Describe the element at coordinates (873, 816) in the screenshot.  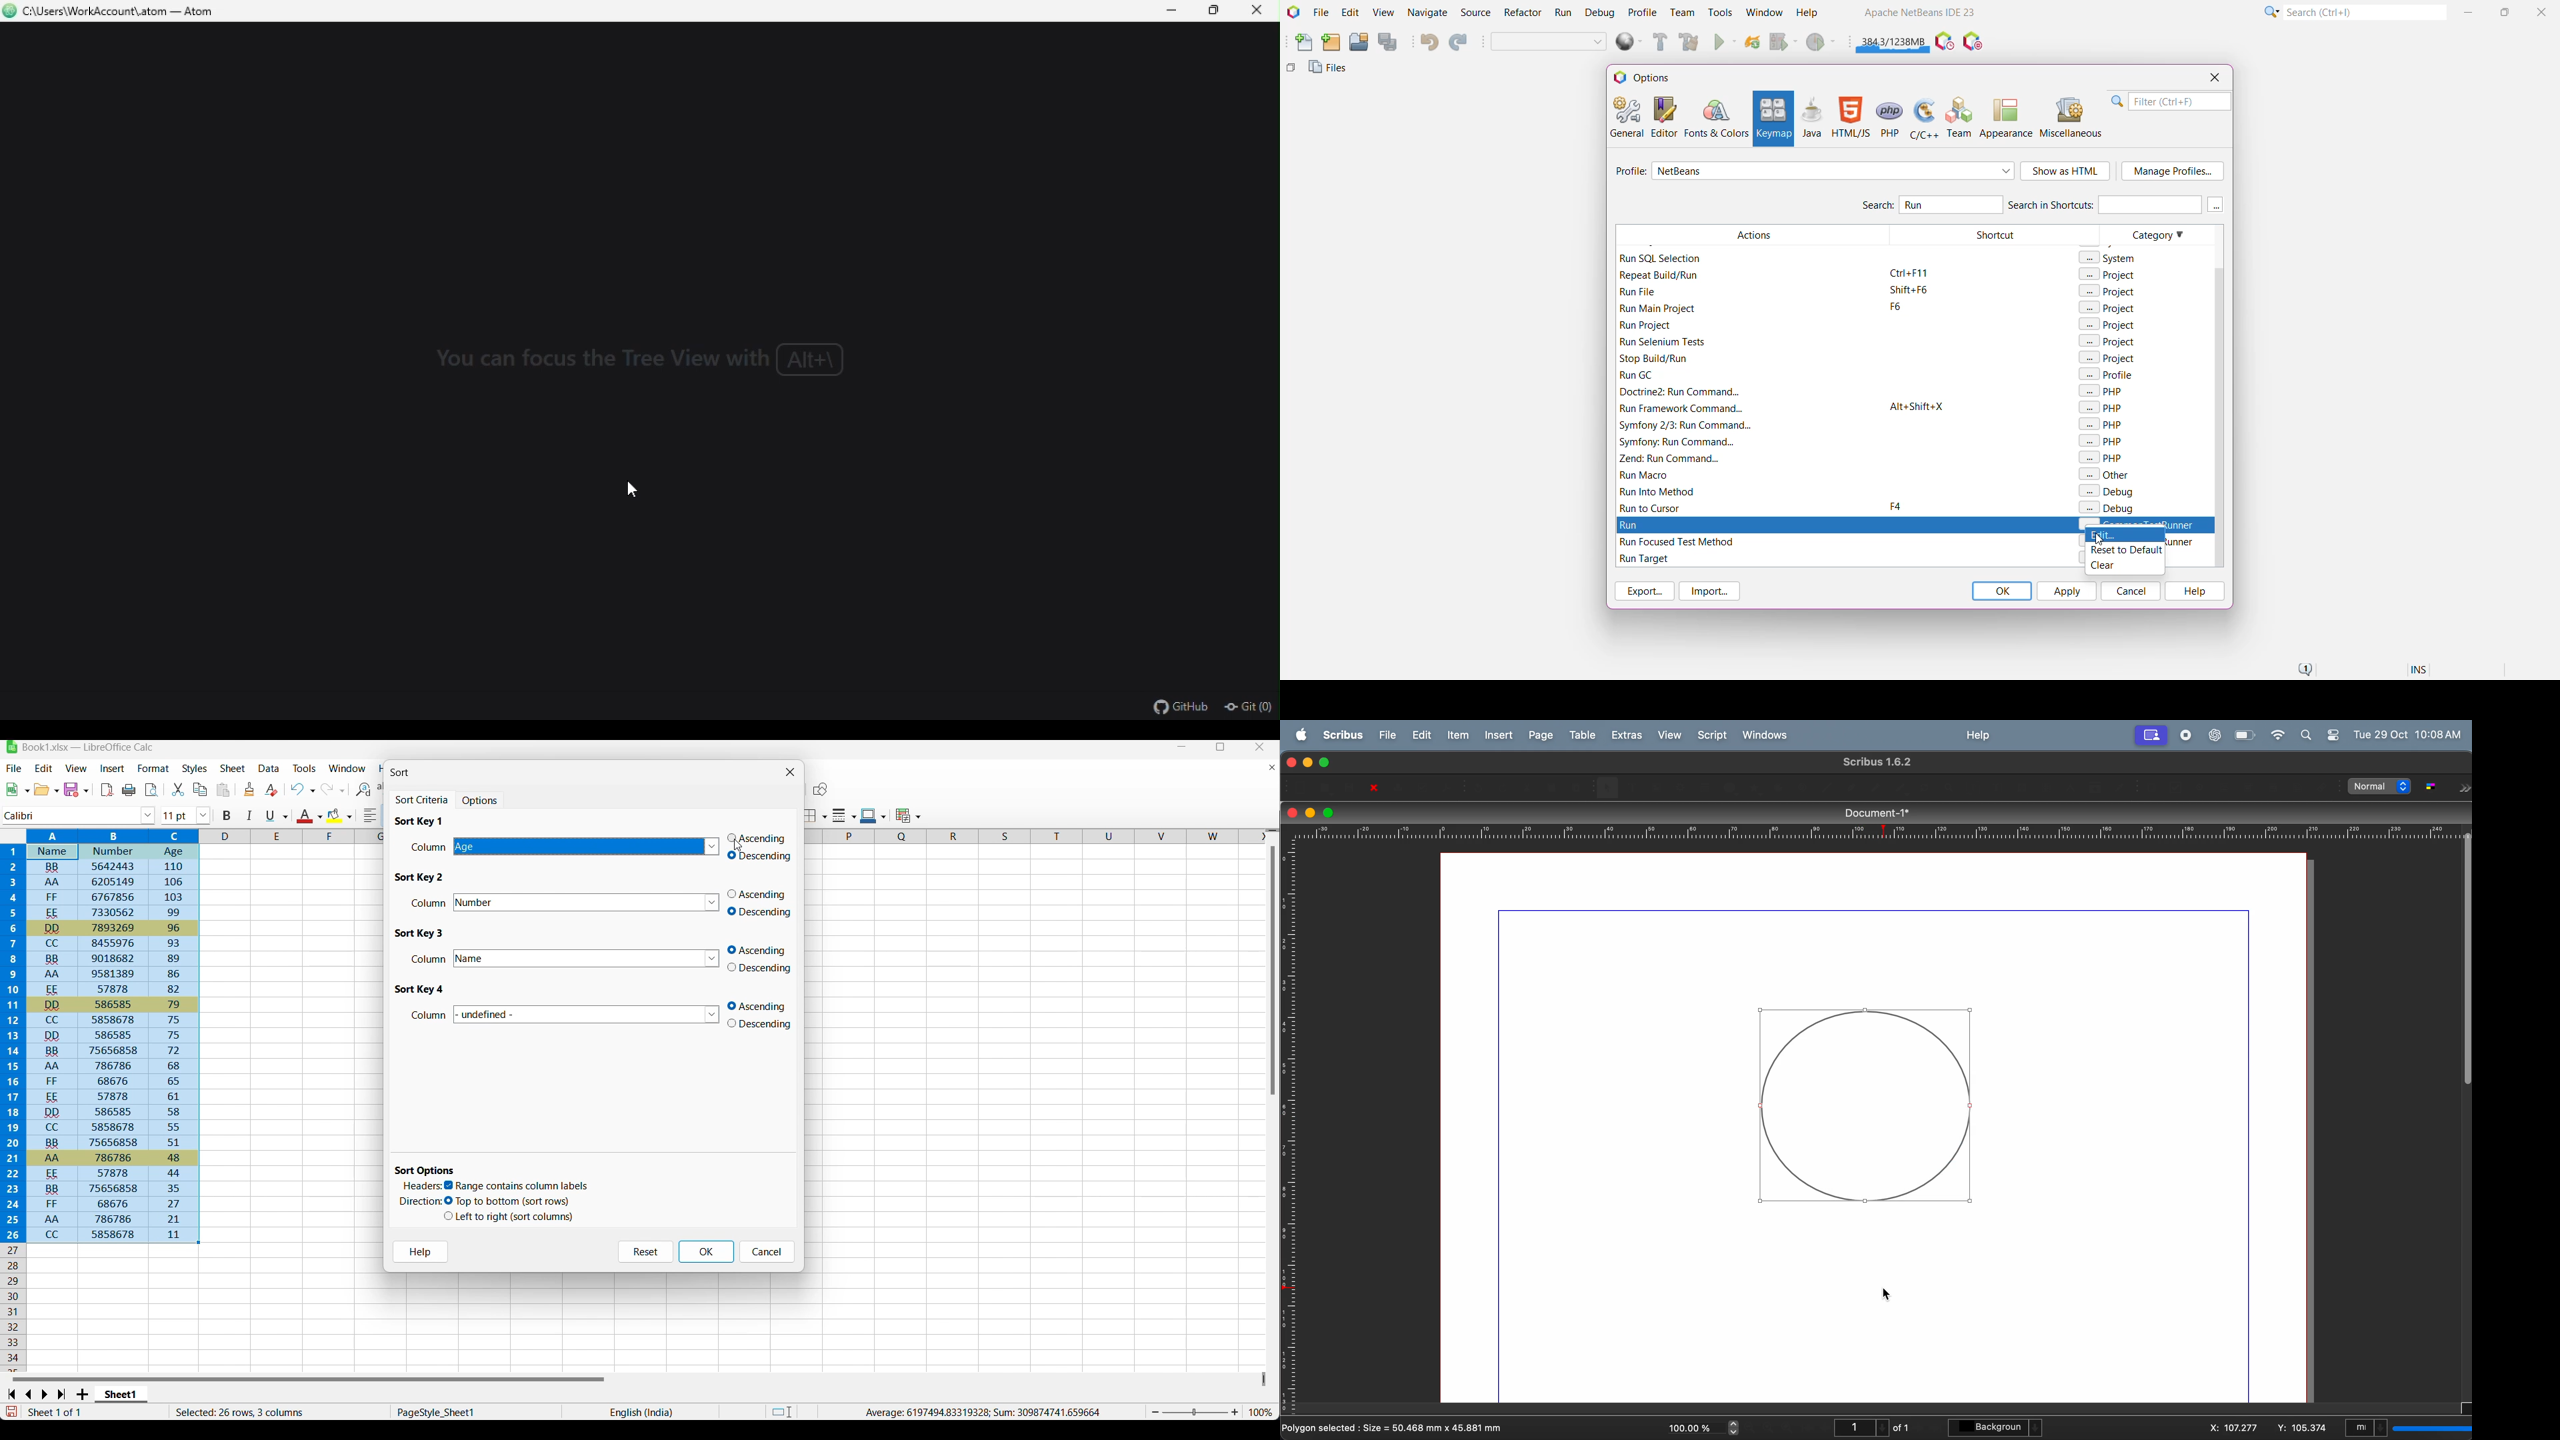
I see `Current border color and other border color options` at that location.